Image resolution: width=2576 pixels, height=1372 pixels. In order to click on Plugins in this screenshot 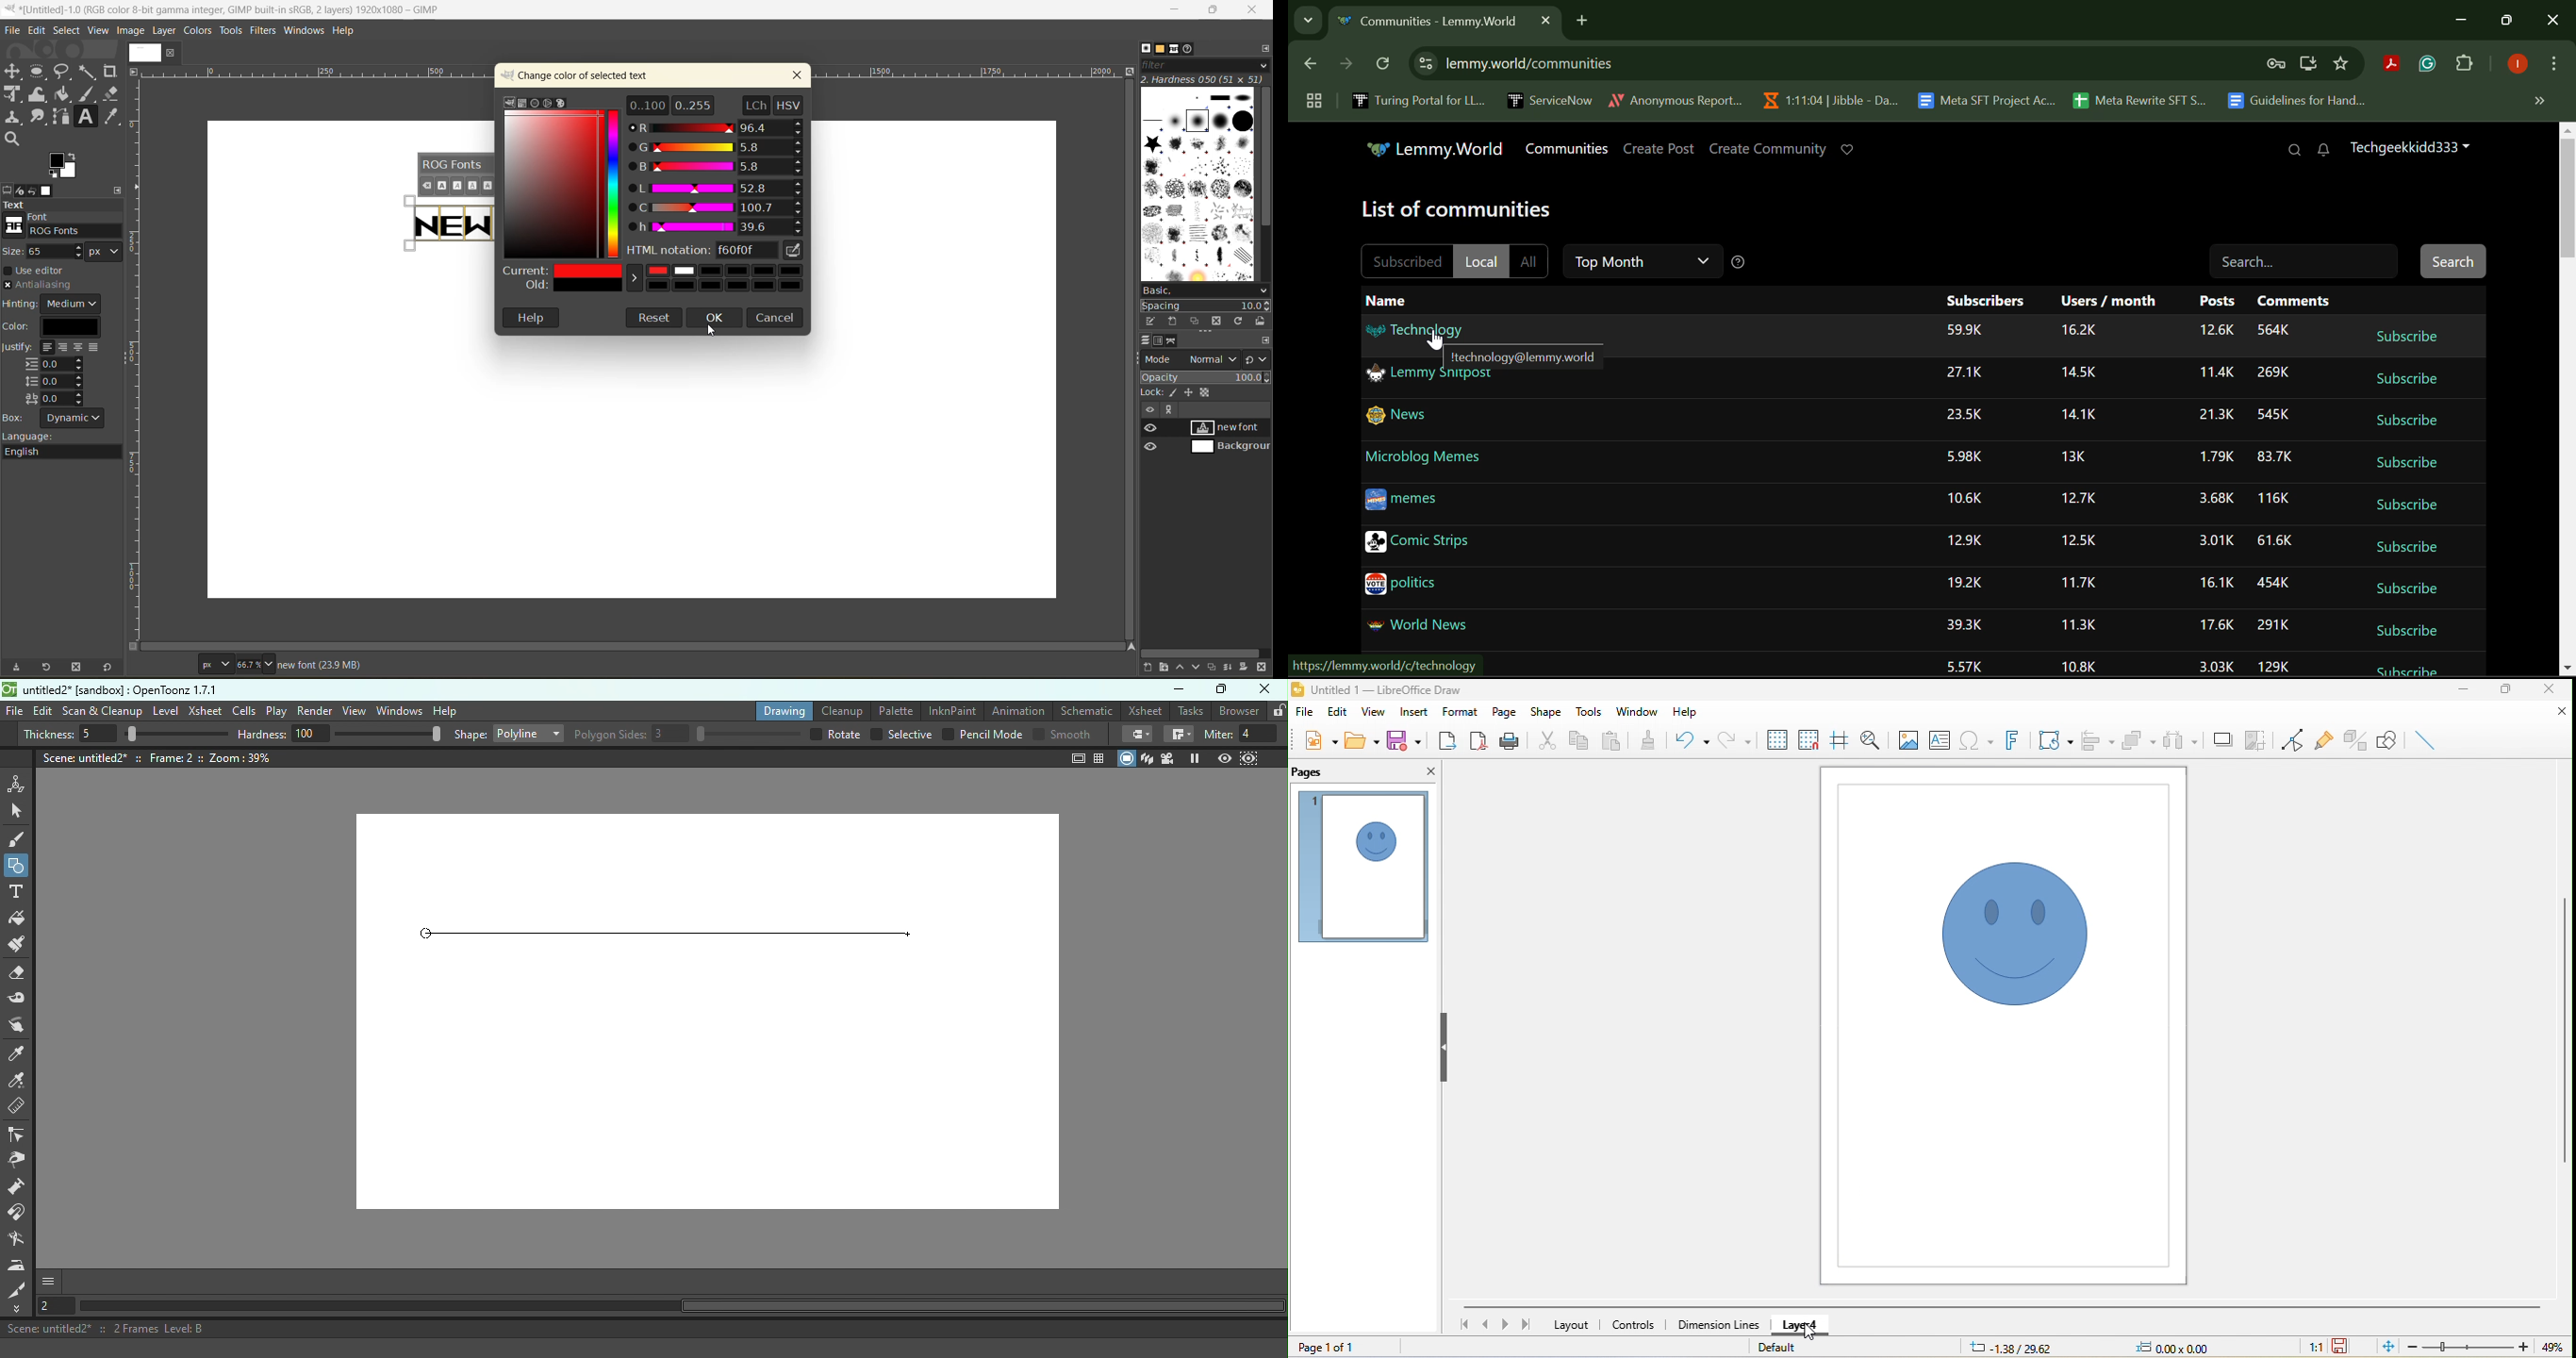, I will do `click(2465, 66)`.